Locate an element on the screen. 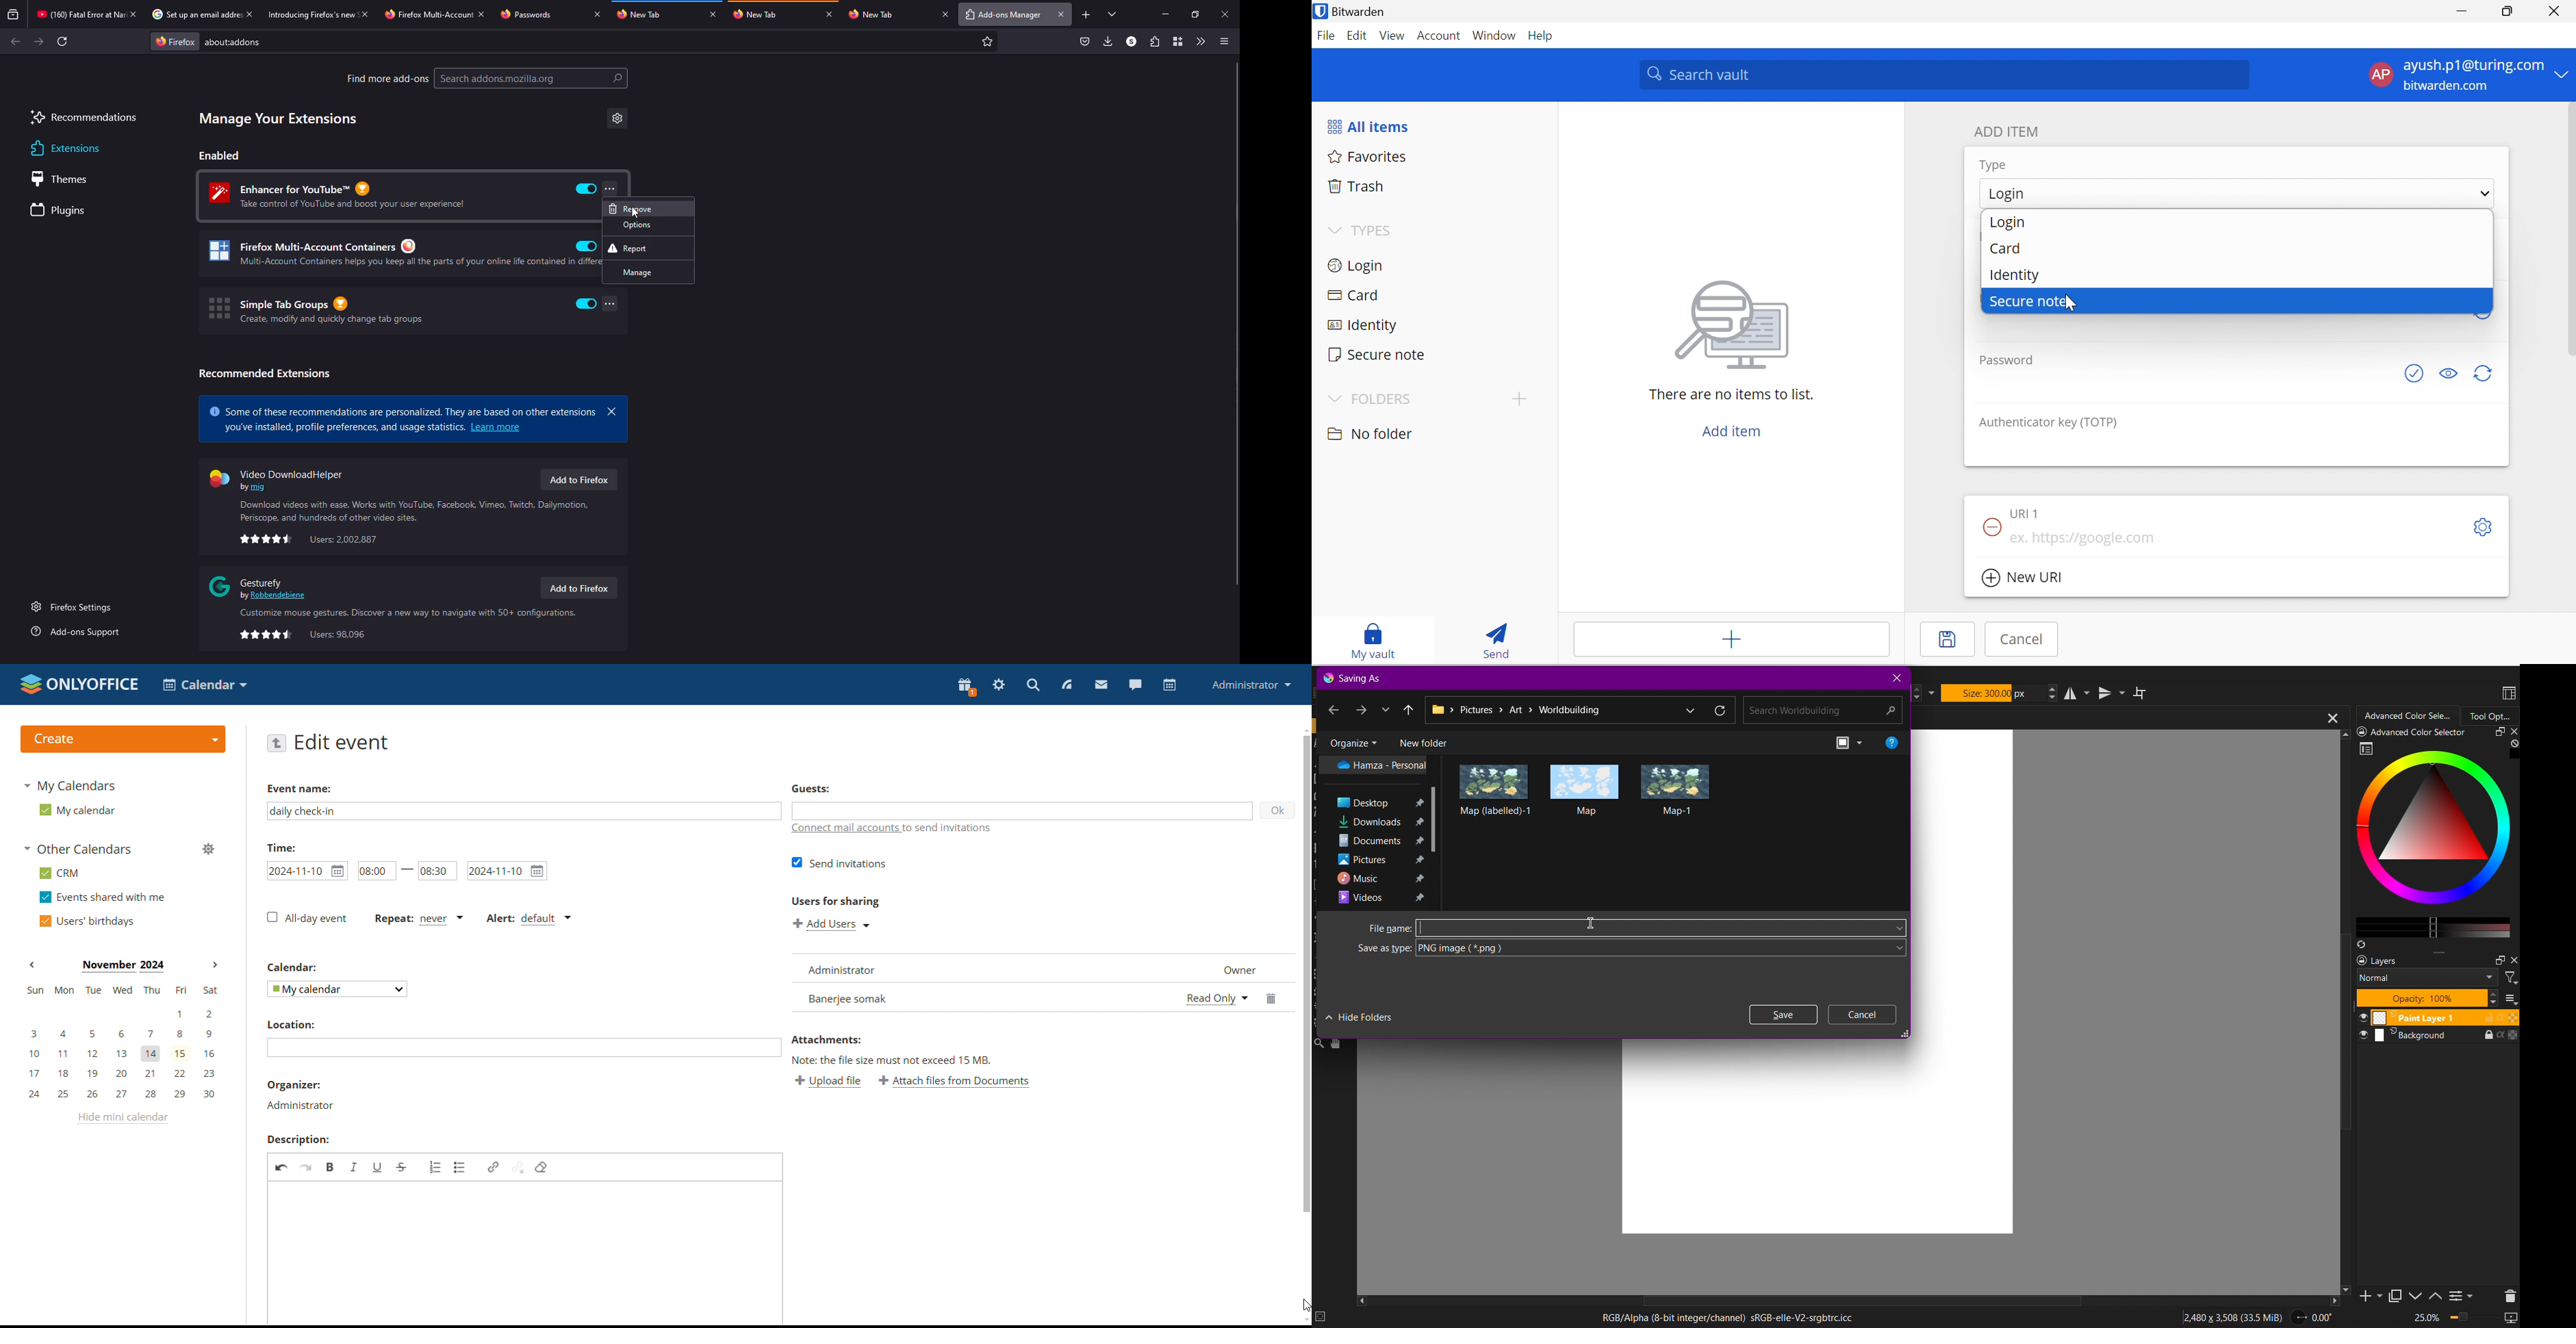  Tool Options is located at coordinates (2490, 716).